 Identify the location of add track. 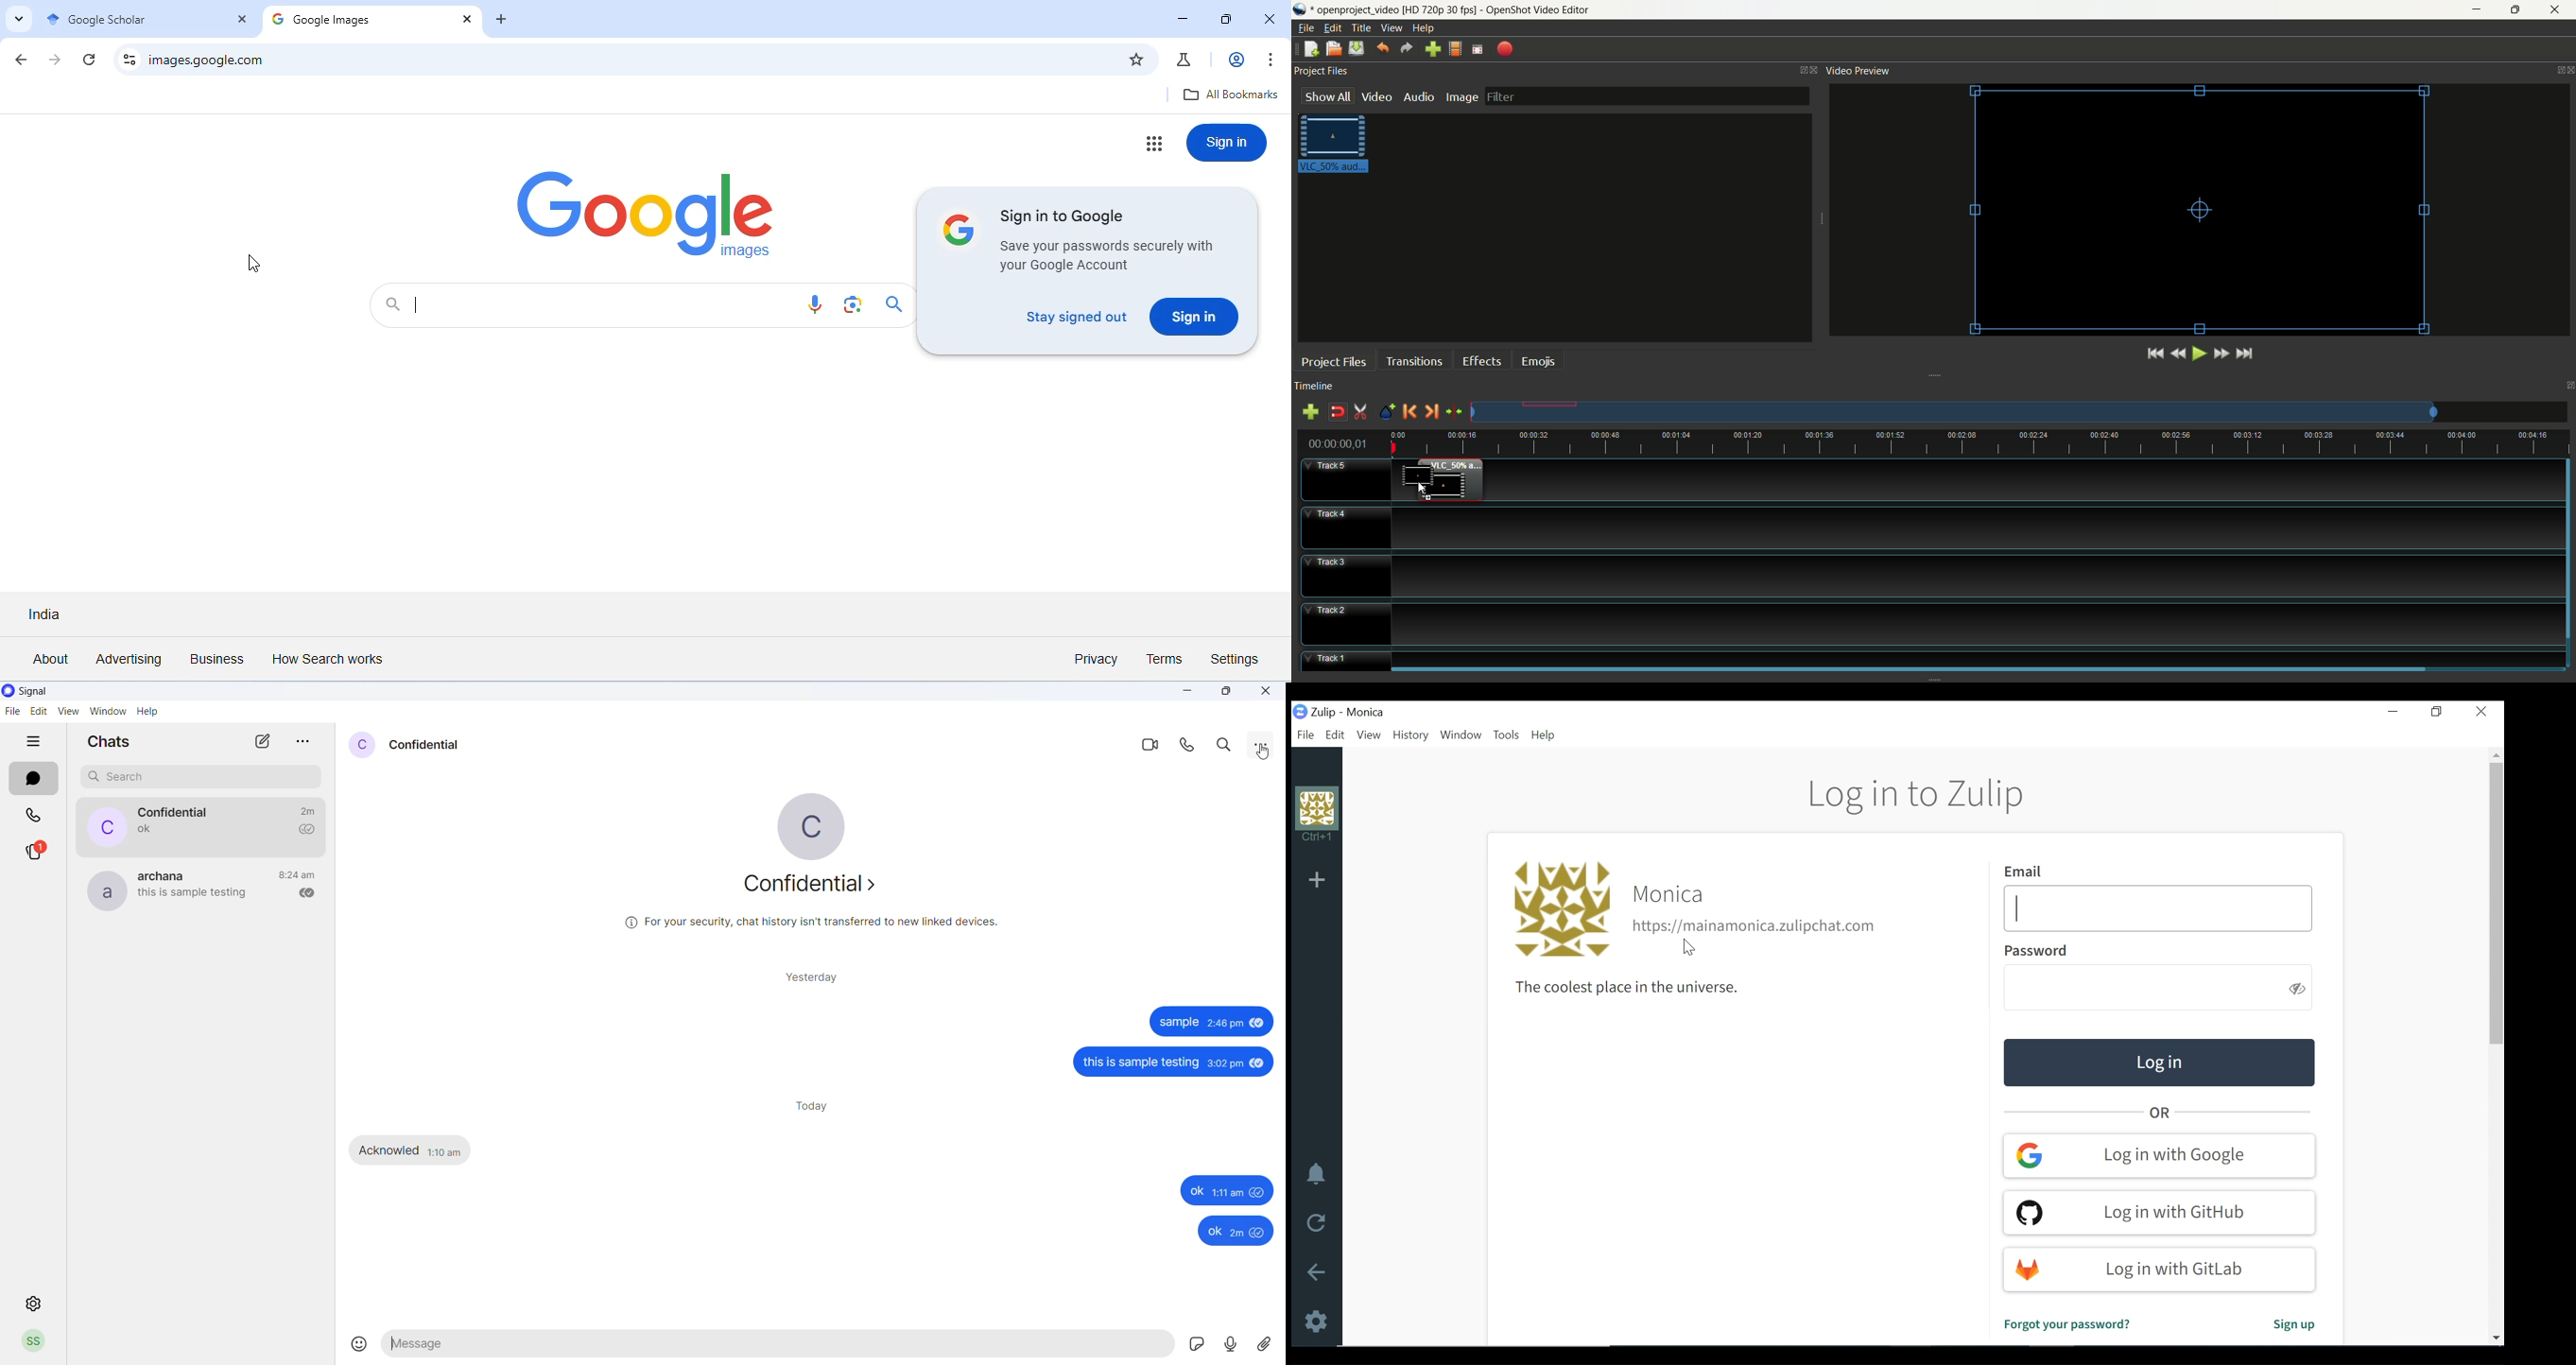
(1311, 412).